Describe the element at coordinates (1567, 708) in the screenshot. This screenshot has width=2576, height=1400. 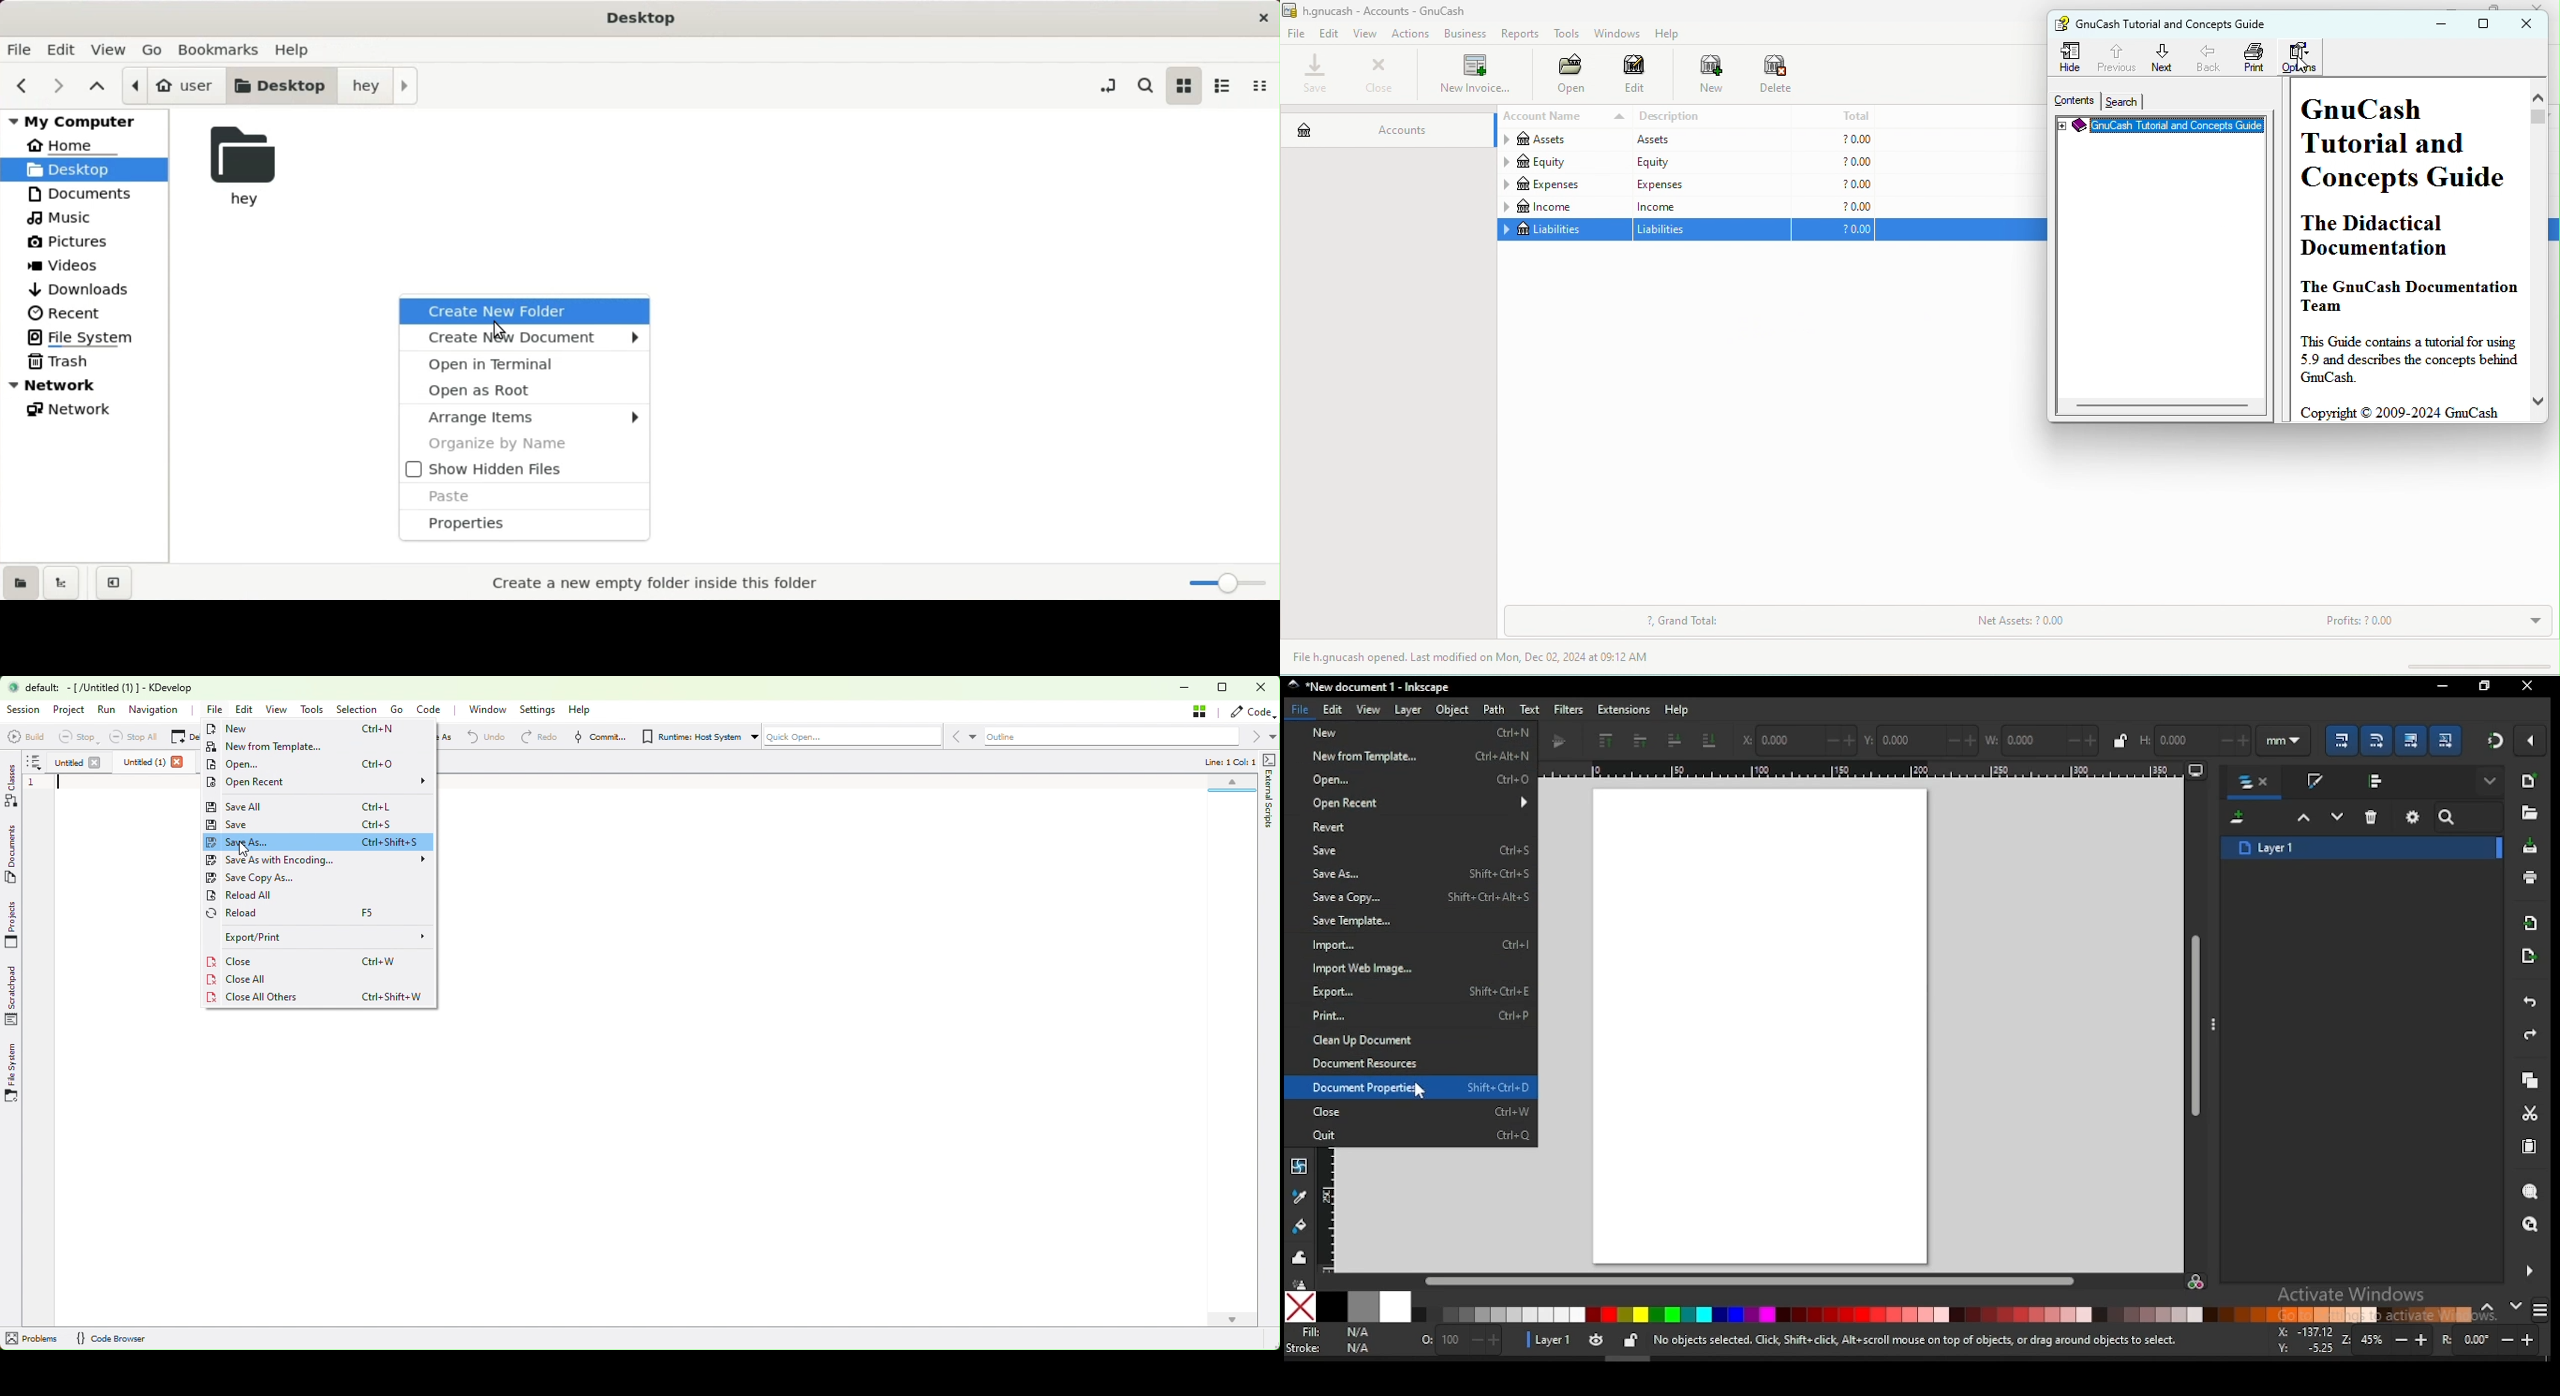
I see `filters` at that location.